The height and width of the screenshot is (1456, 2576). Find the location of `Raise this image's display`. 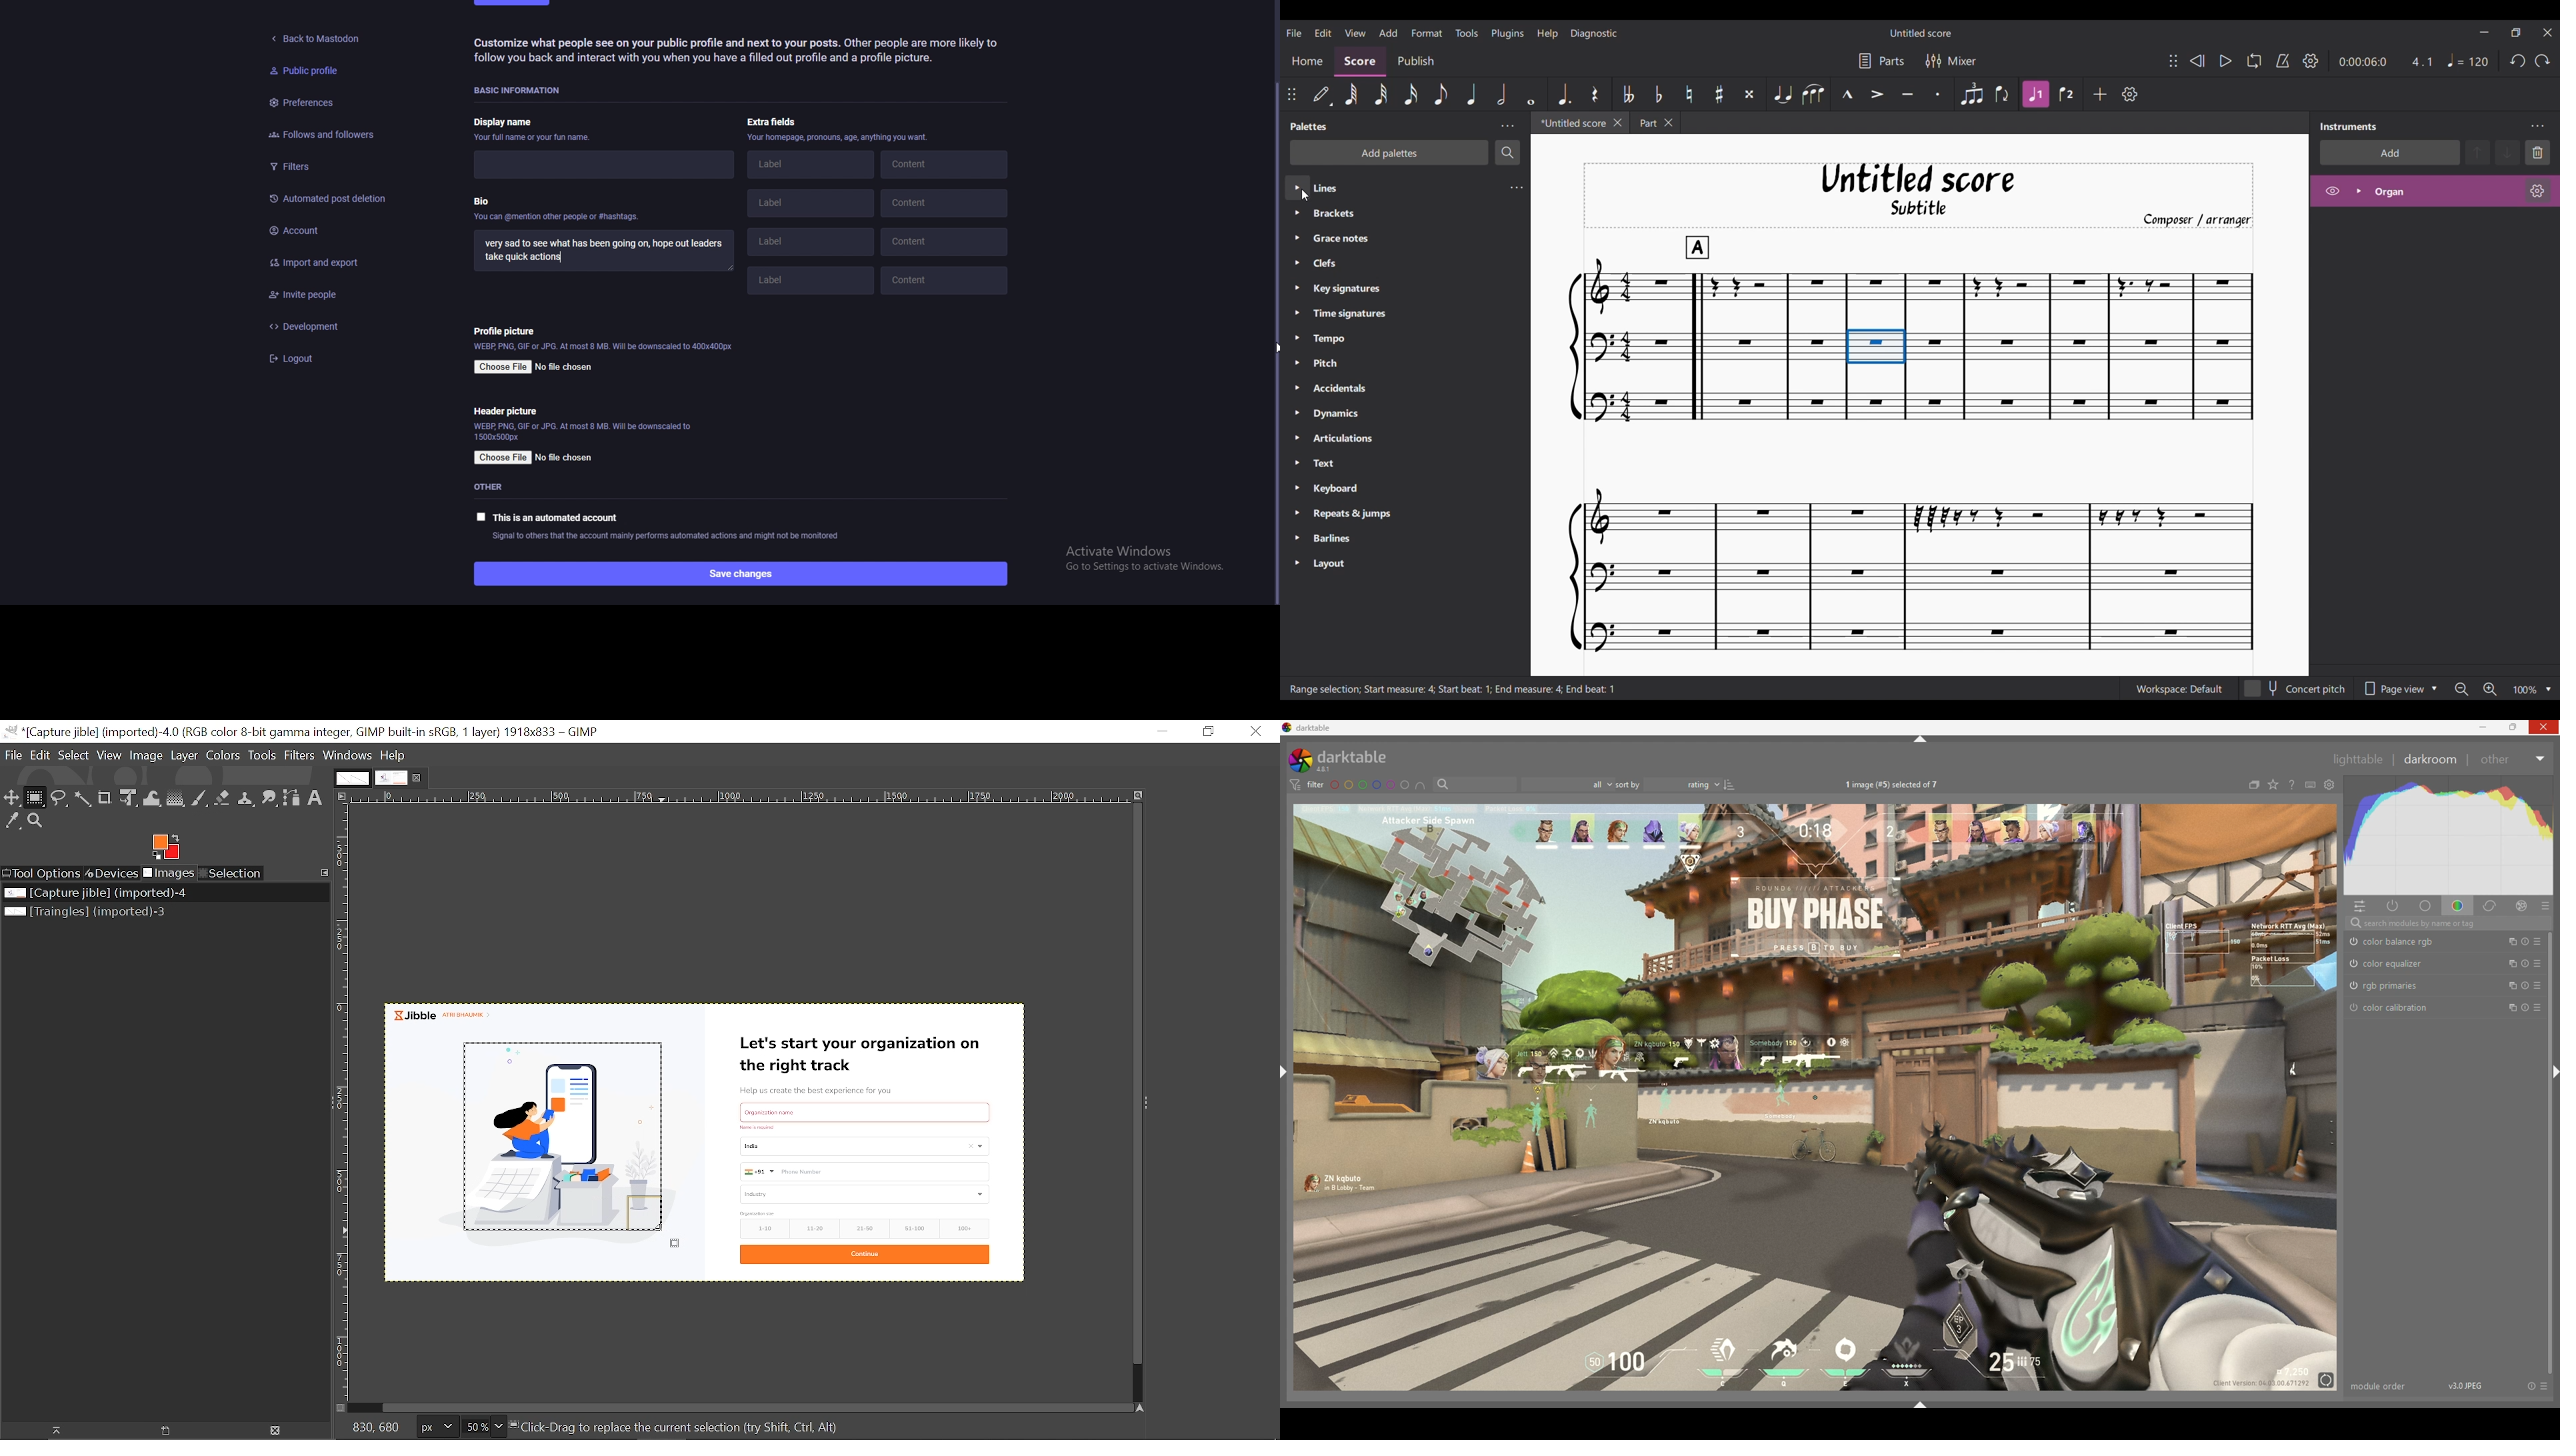

Raise this image's display is located at coordinates (58, 1431).